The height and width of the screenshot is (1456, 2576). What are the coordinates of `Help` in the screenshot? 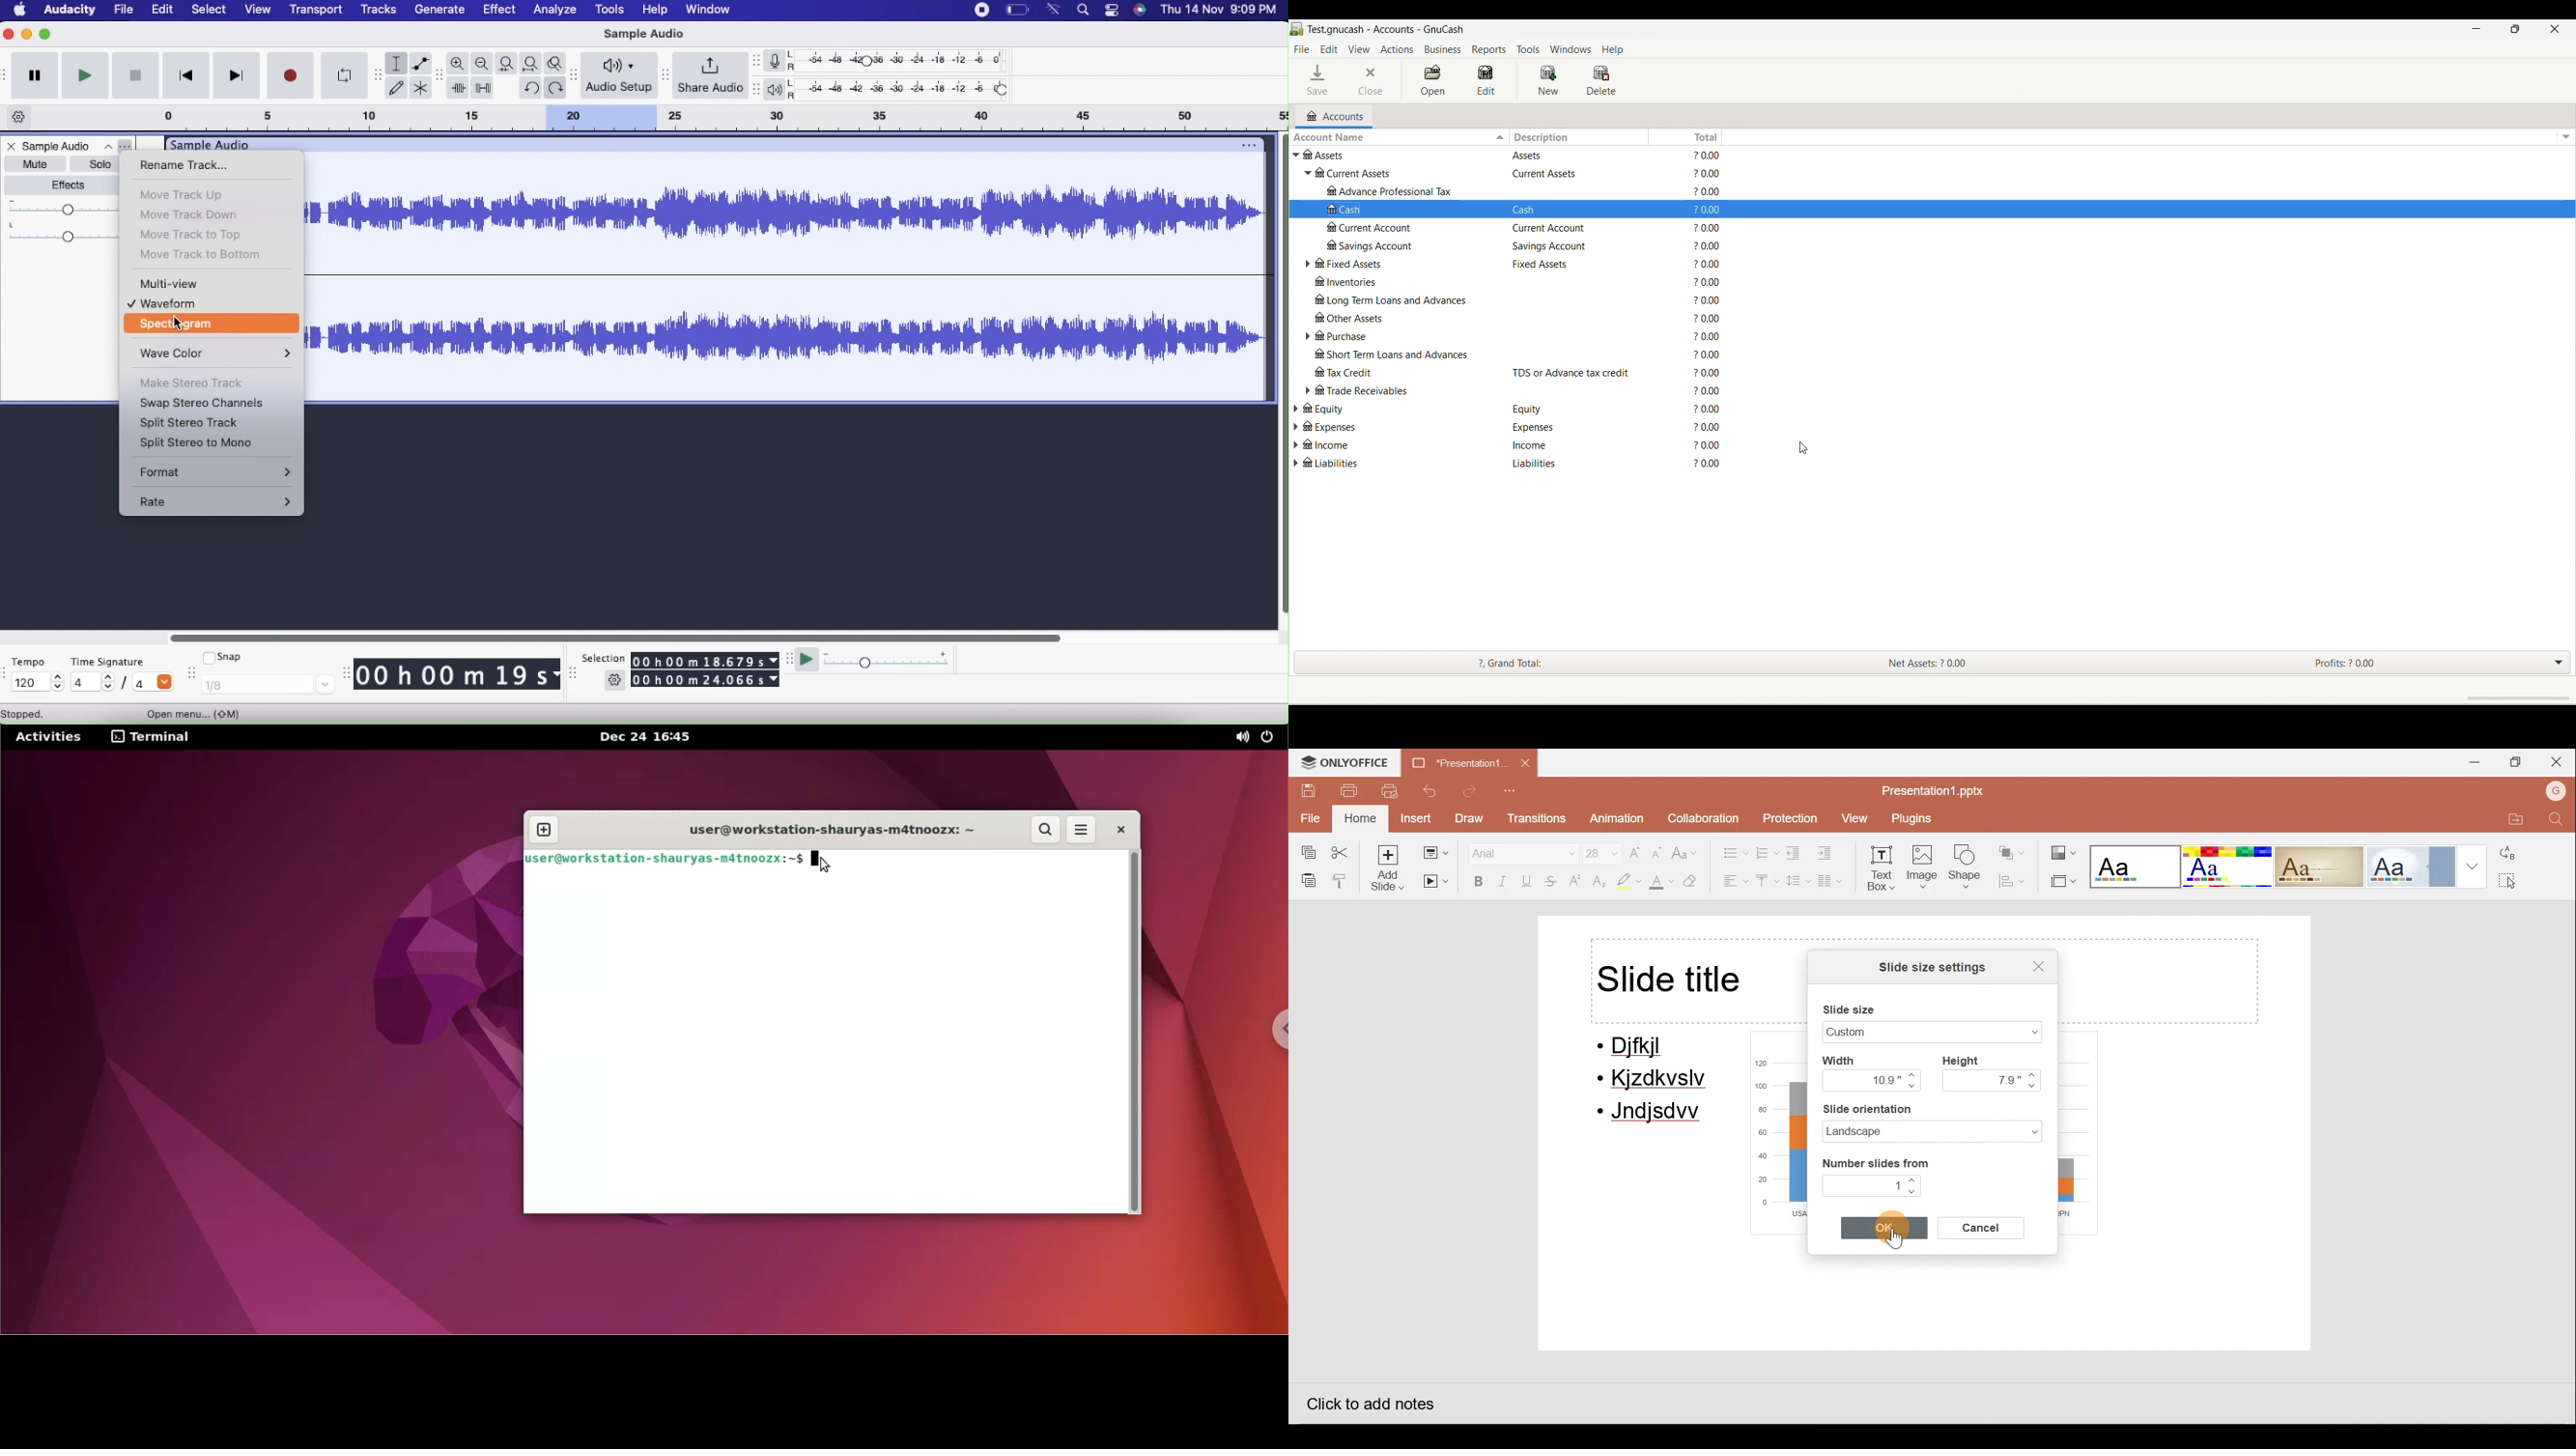 It's located at (656, 10).